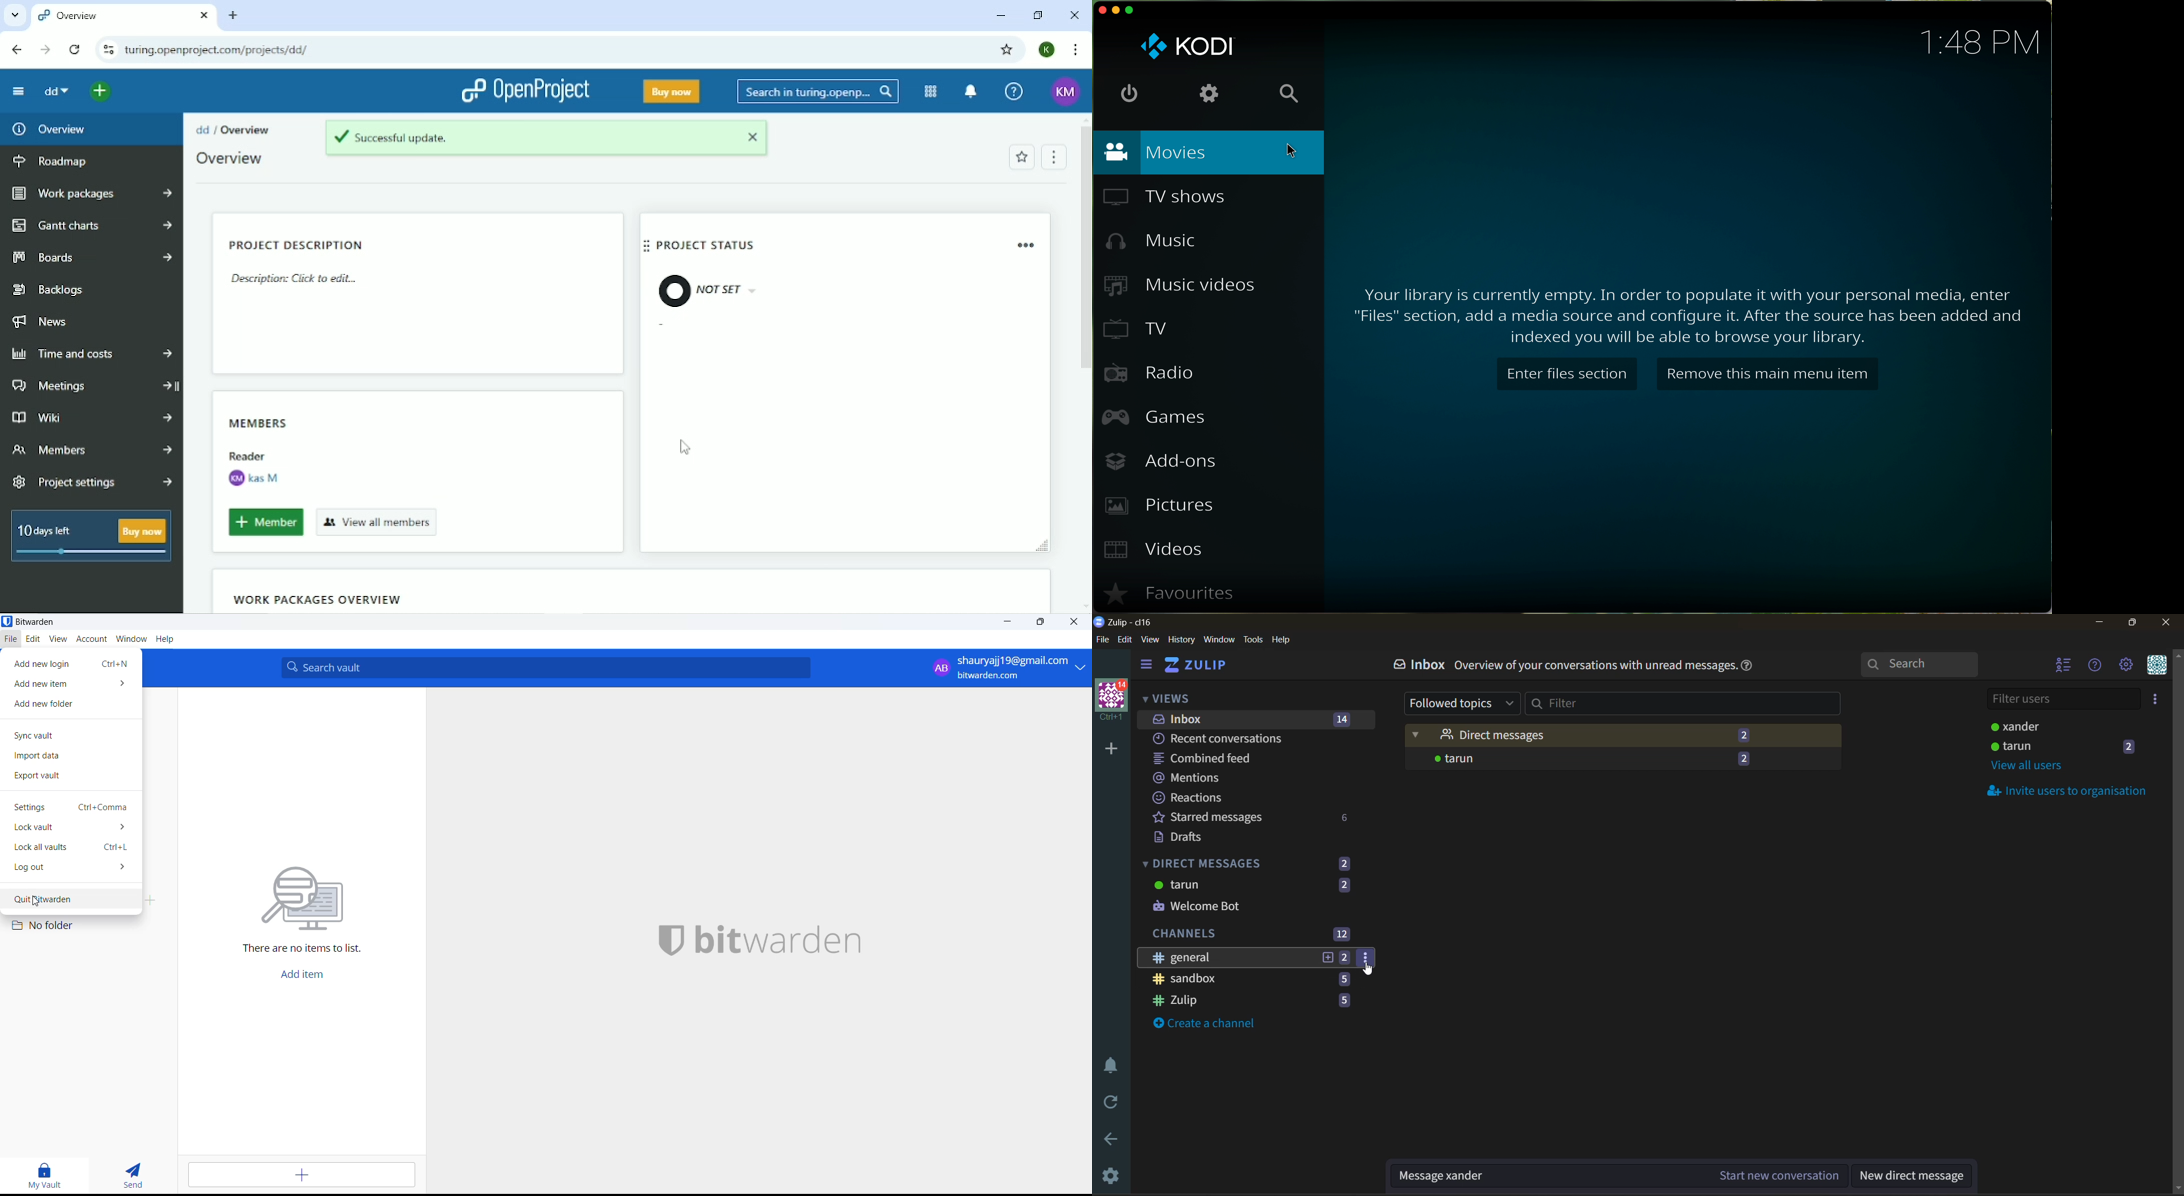  What do you see at coordinates (1220, 641) in the screenshot?
I see `window` at bounding box center [1220, 641].